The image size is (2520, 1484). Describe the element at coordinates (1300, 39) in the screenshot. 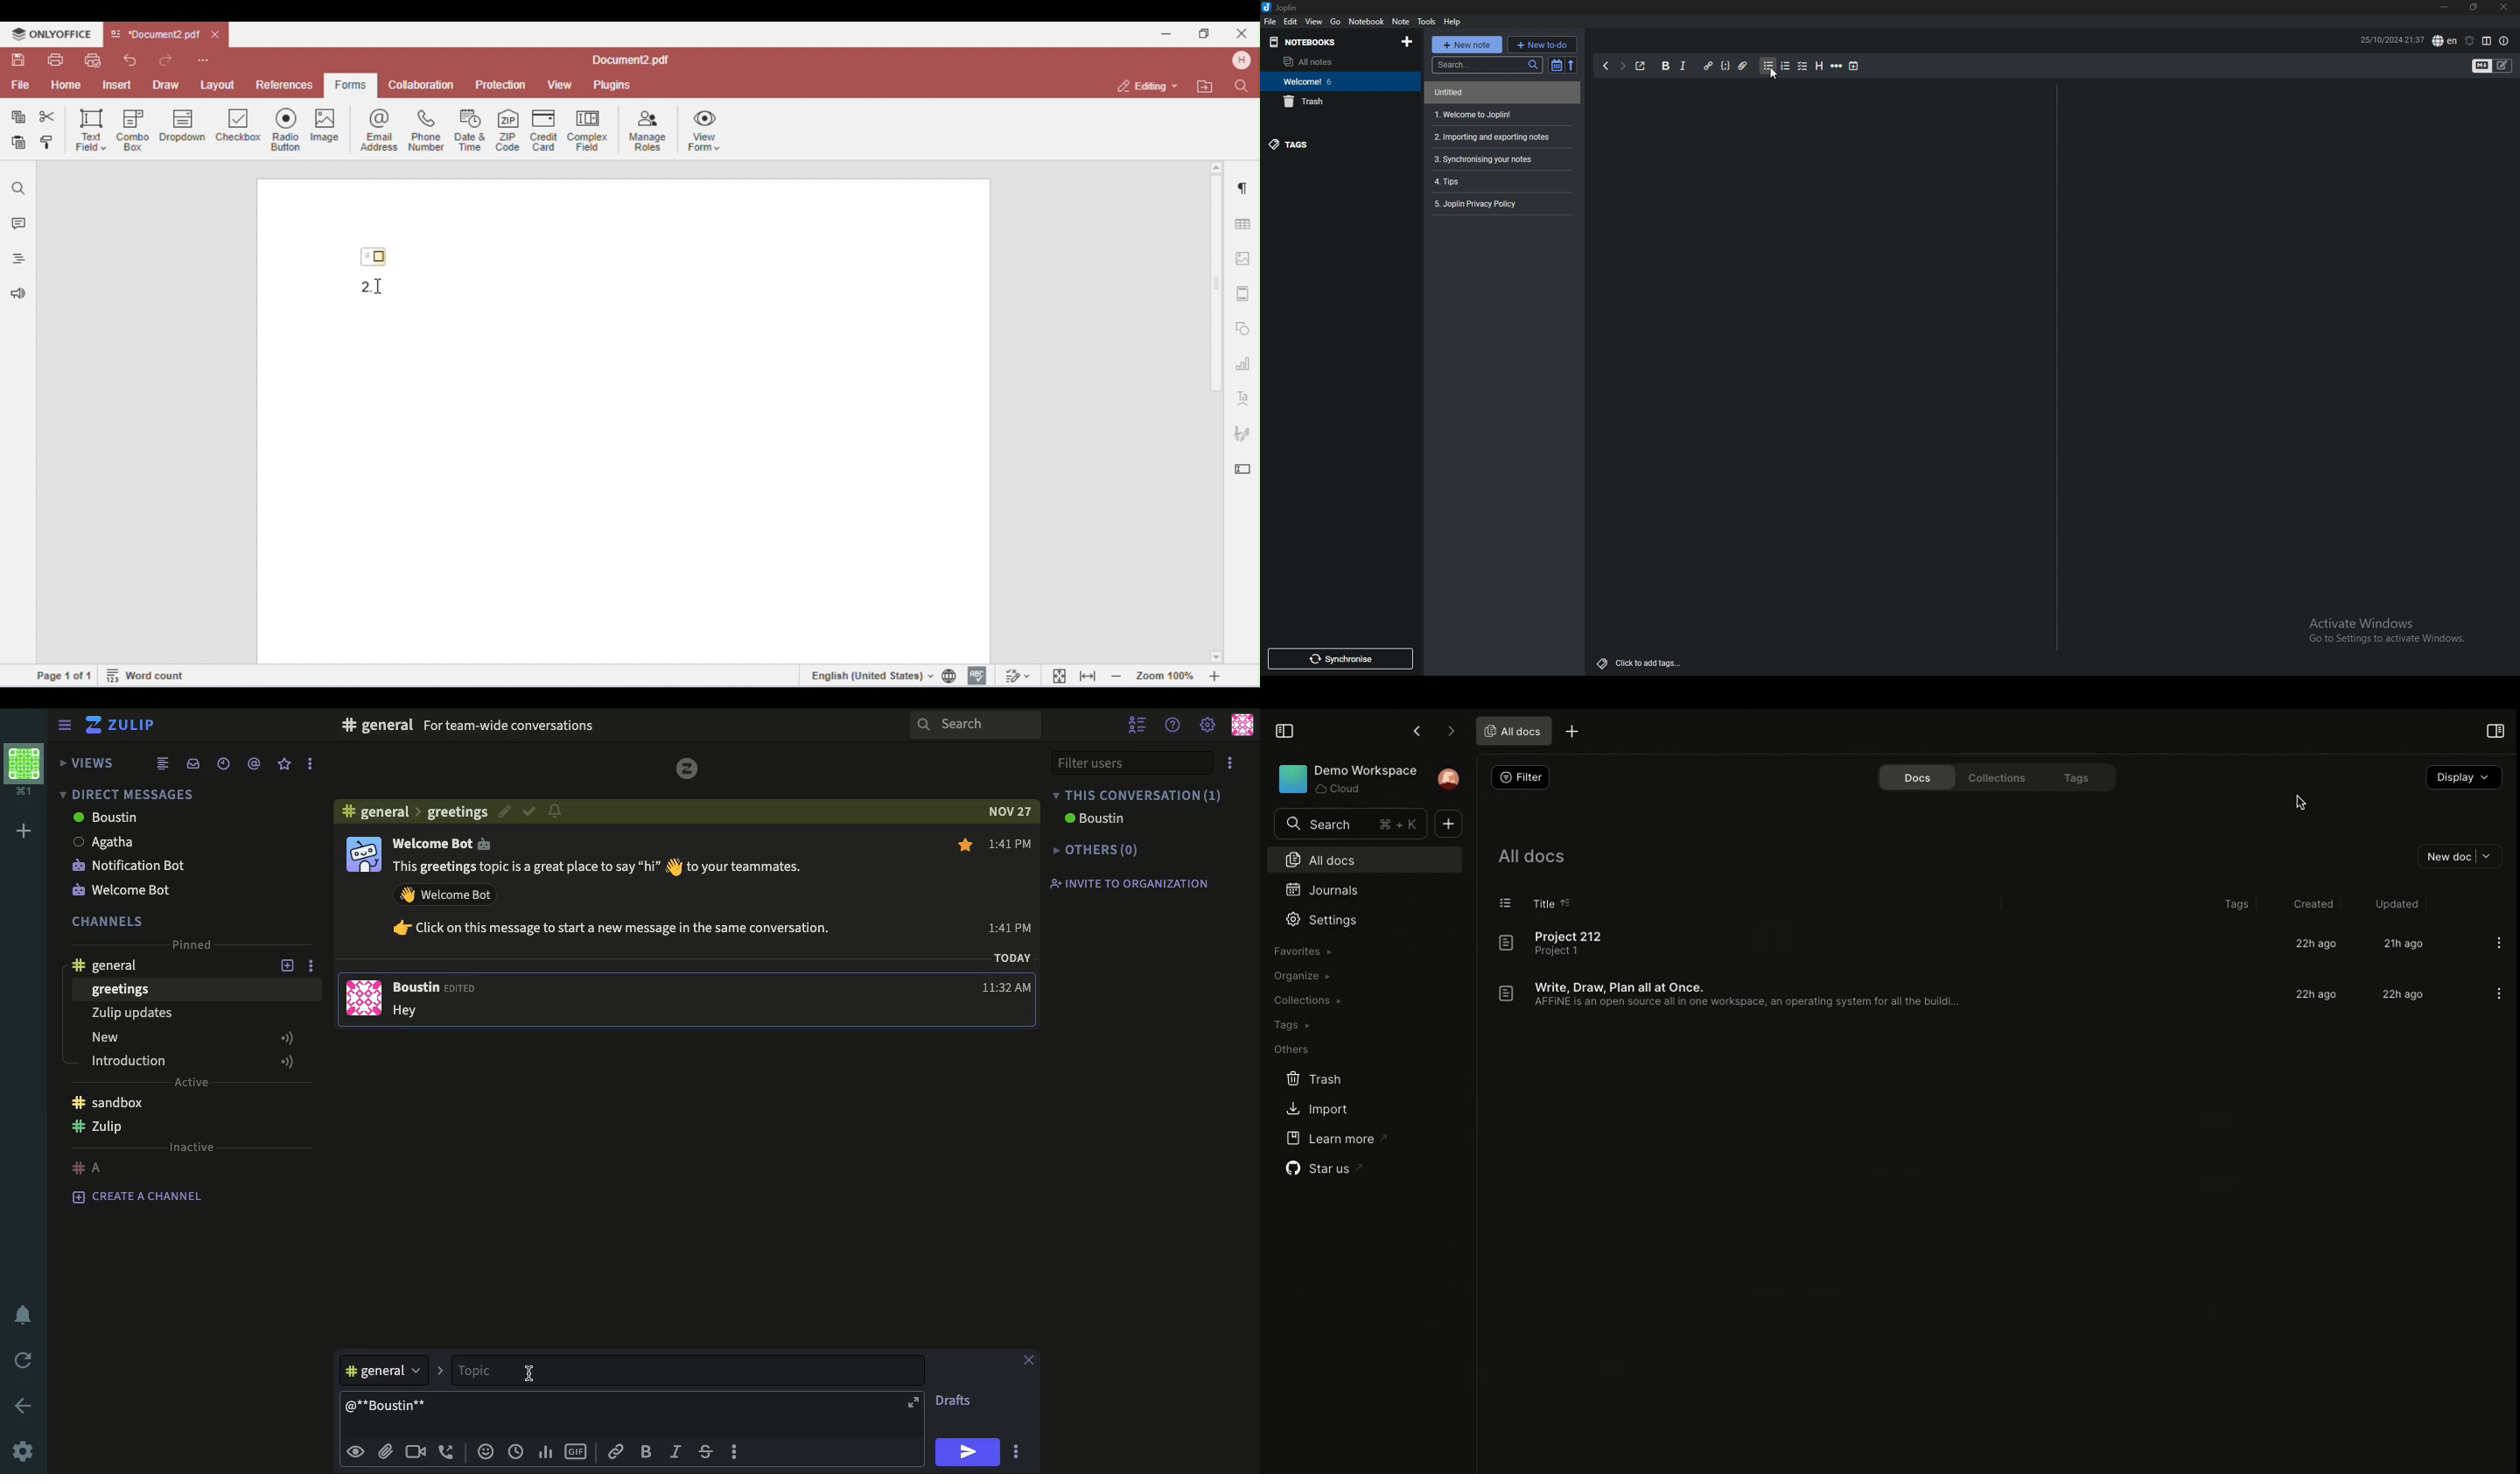

I see `Notebooks` at that location.